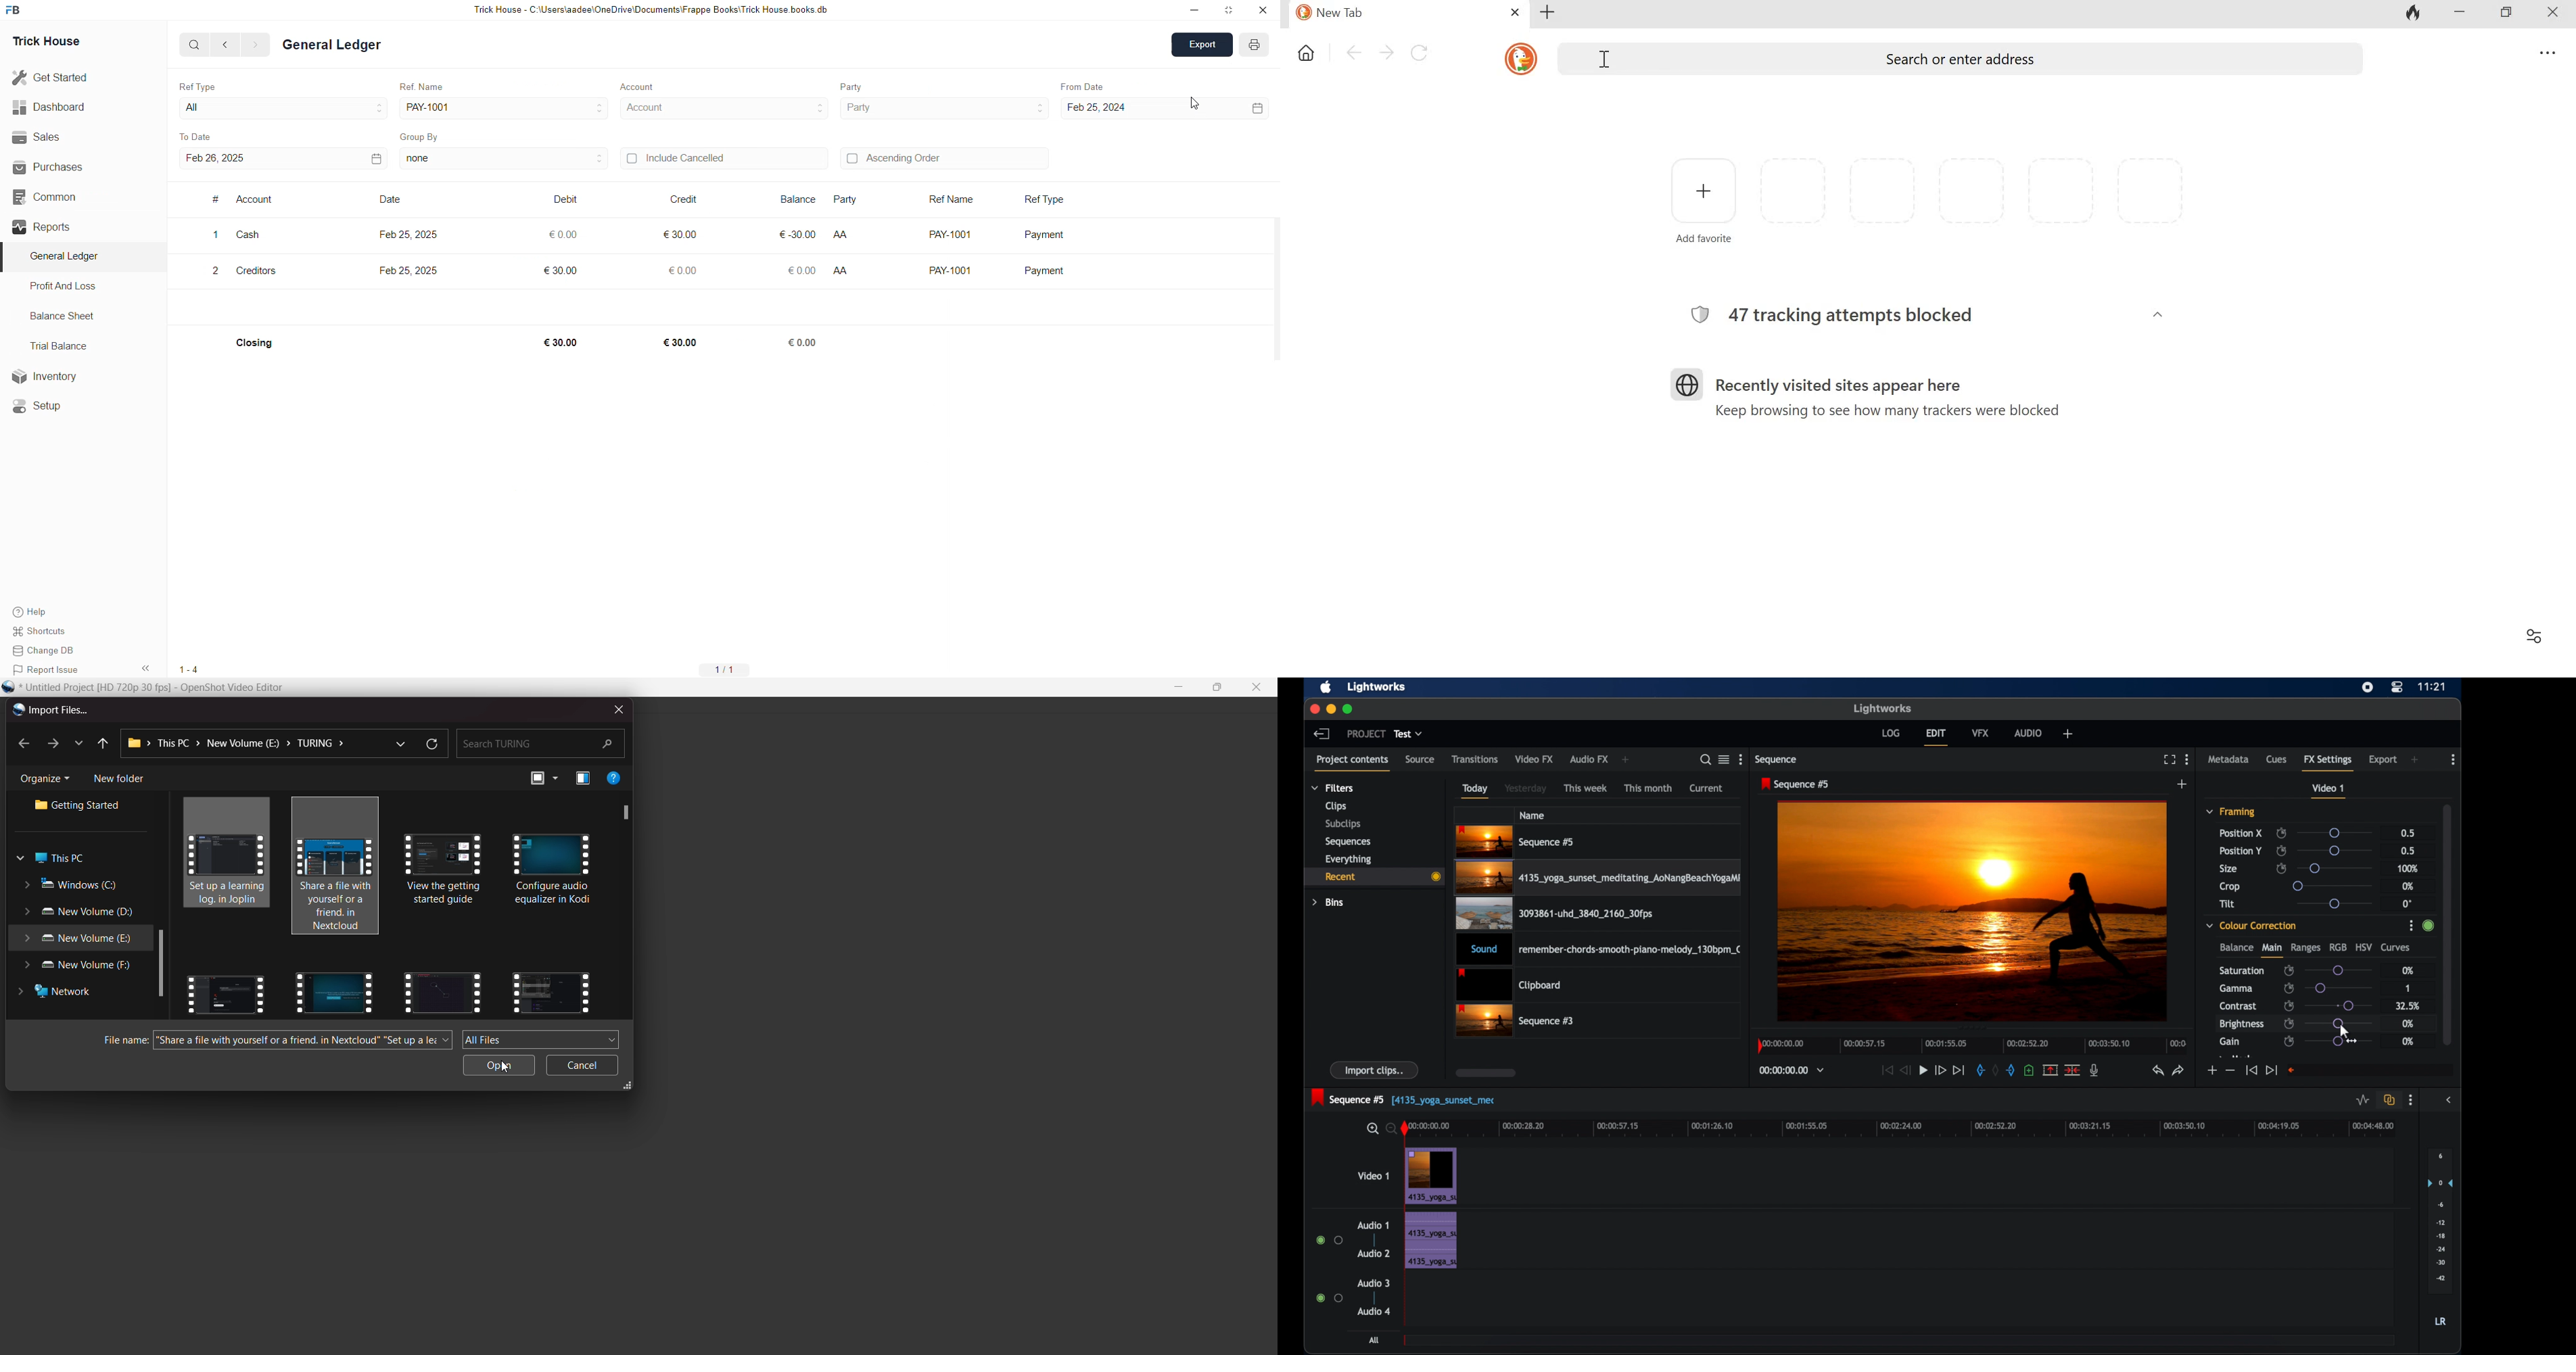 Image resolution: width=2576 pixels, height=1372 pixels. Describe the element at coordinates (49, 779) in the screenshot. I see `organize` at that location.